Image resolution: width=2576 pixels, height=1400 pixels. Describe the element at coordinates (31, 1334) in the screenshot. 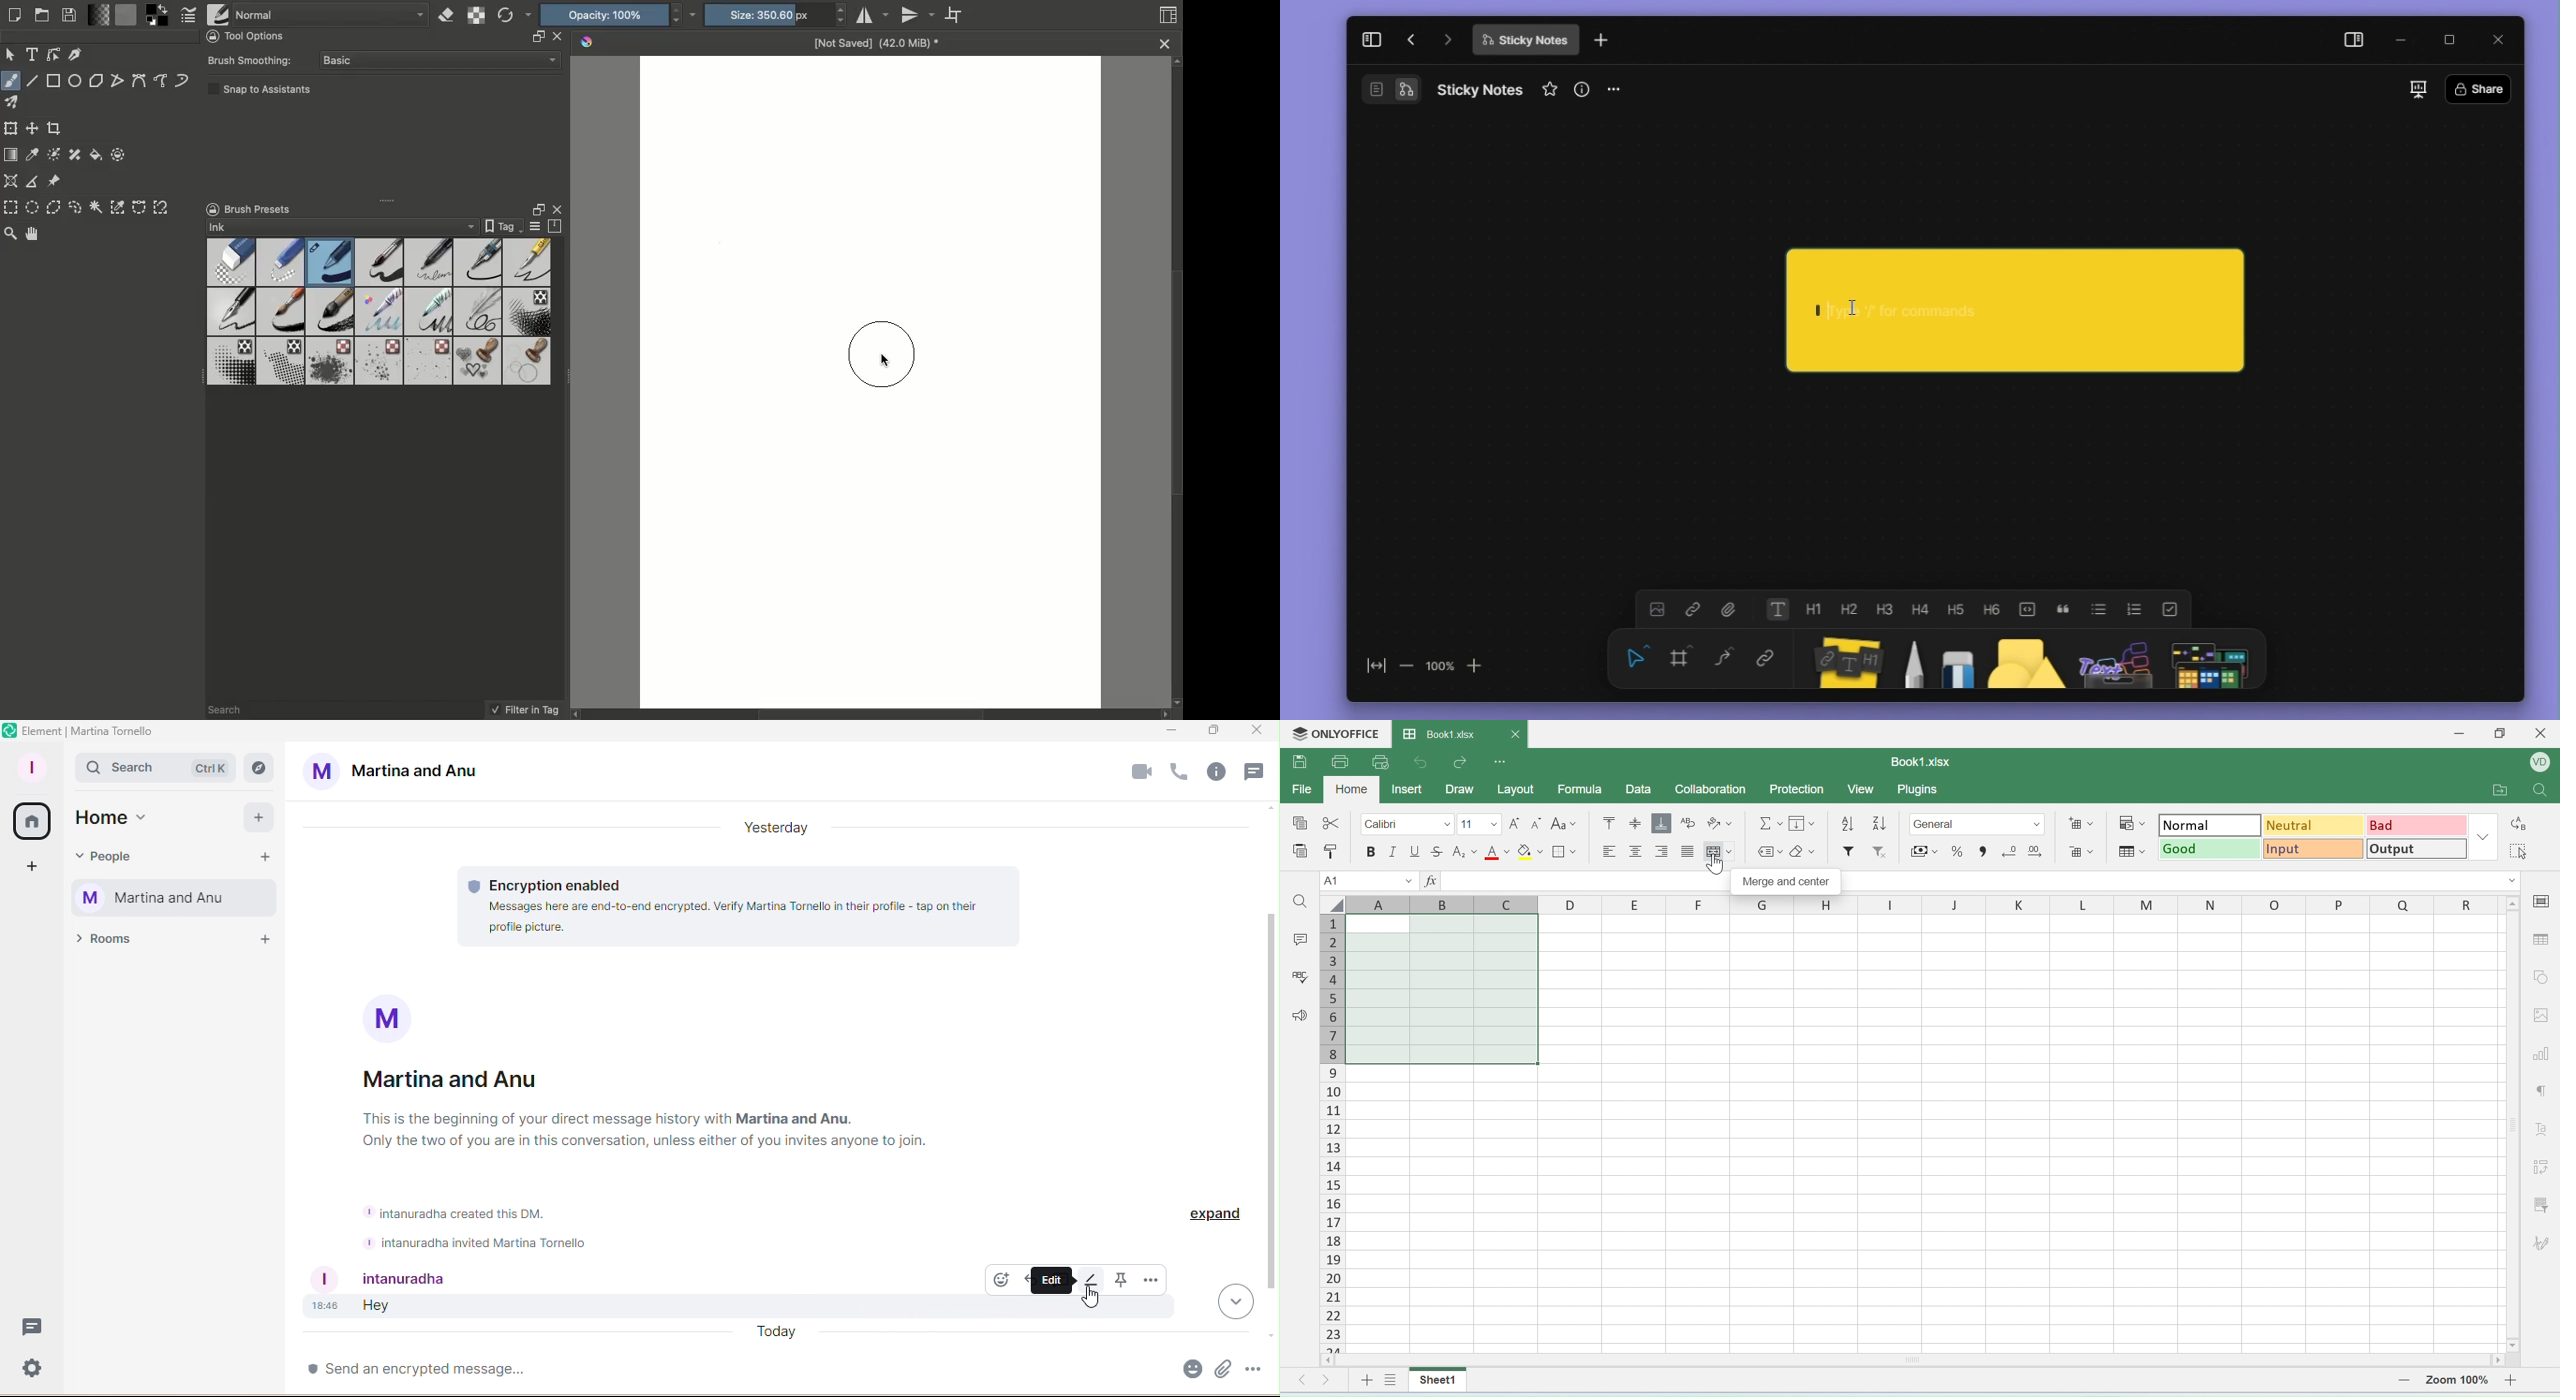

I see `Threads` at that location.